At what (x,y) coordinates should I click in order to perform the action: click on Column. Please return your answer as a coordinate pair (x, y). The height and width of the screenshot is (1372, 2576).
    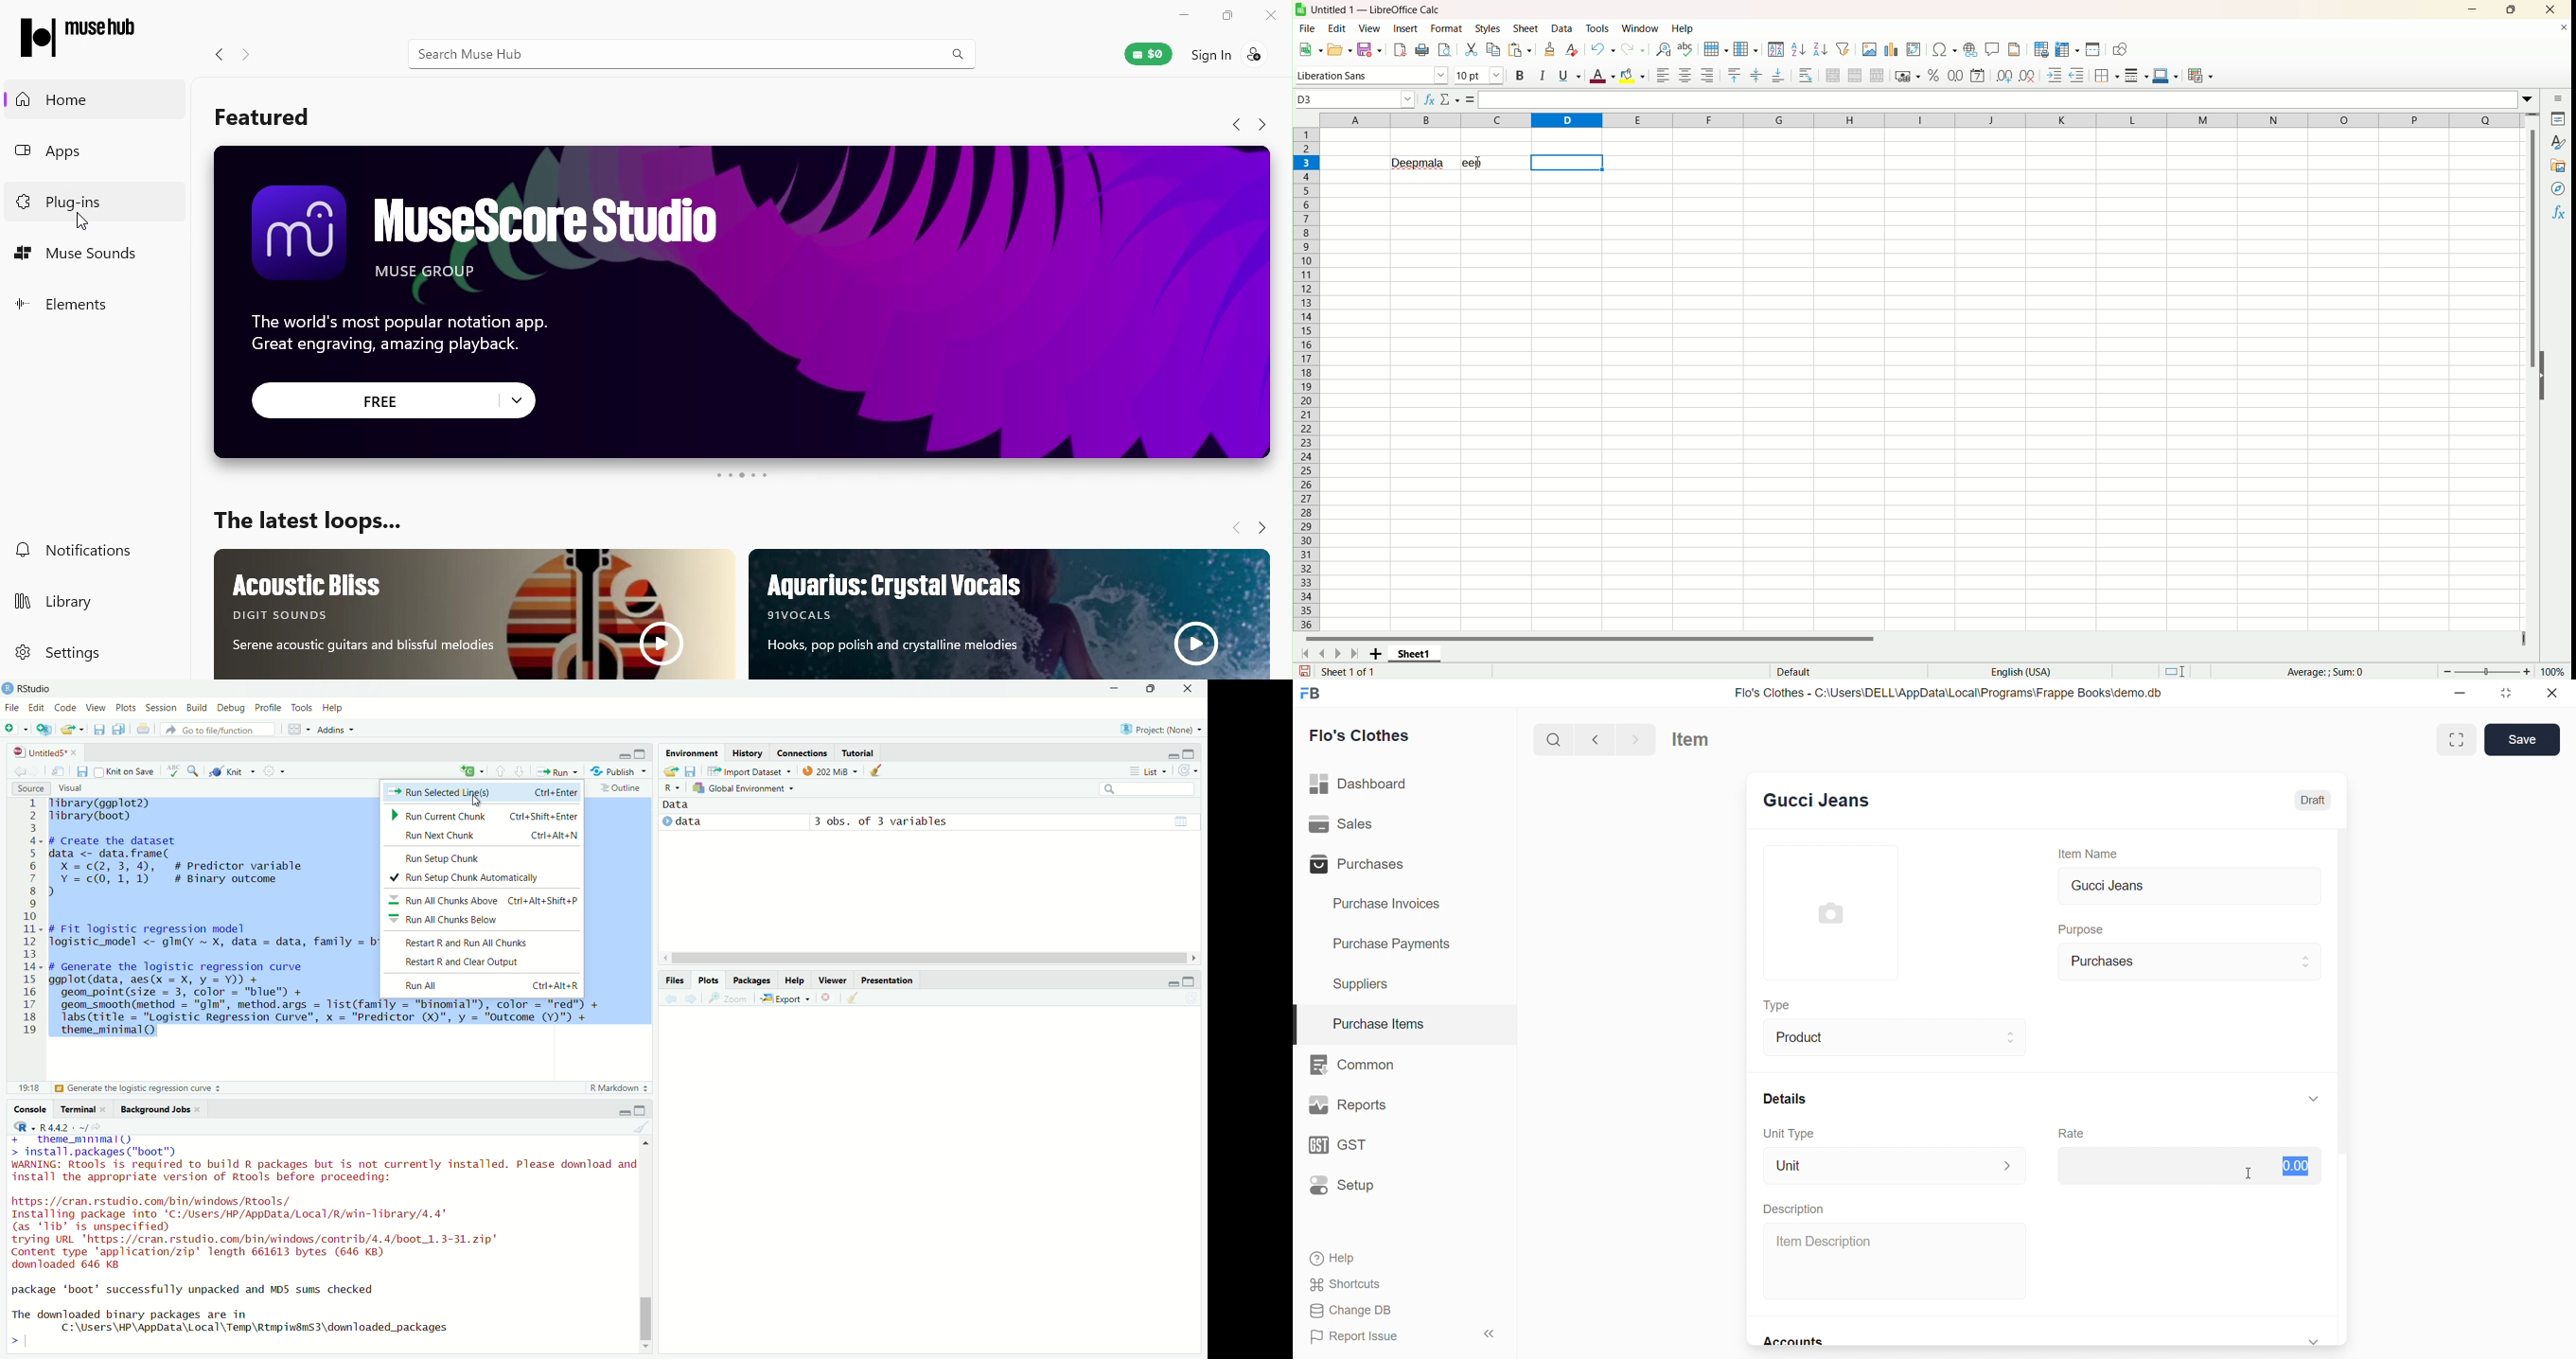
    Looking at the image, I should click on (1746, 49).